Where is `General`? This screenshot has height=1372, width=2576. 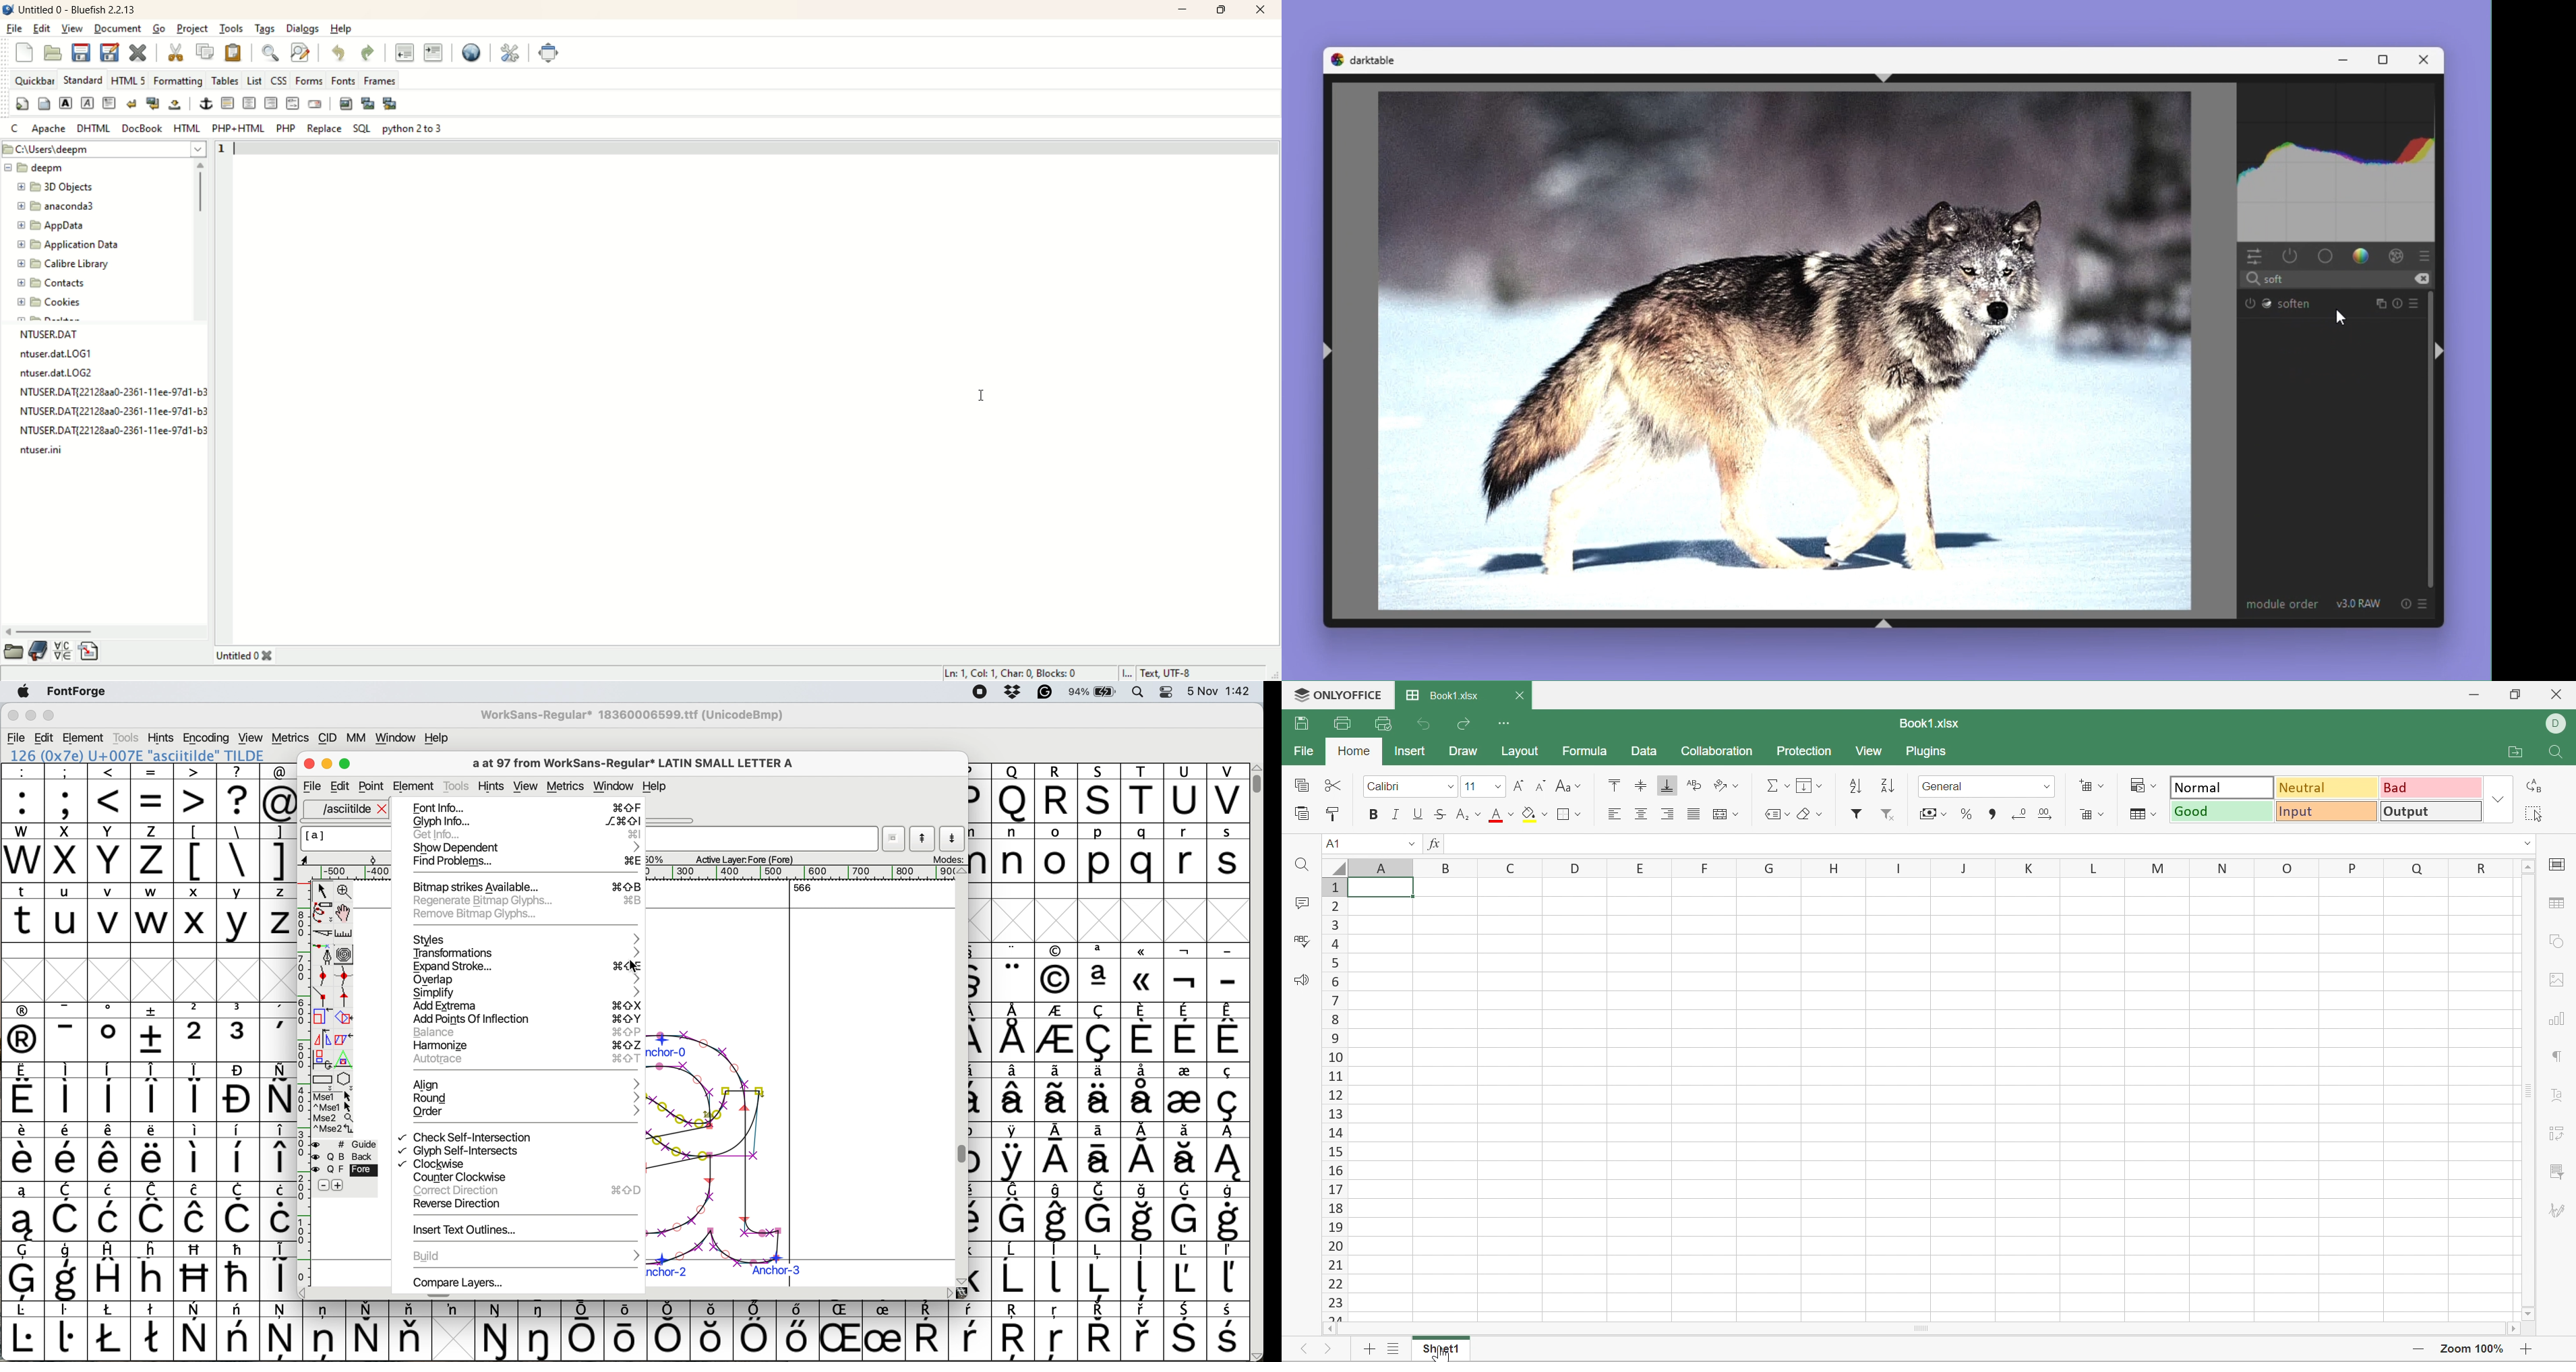
General is located at coordinates (1979, 787).